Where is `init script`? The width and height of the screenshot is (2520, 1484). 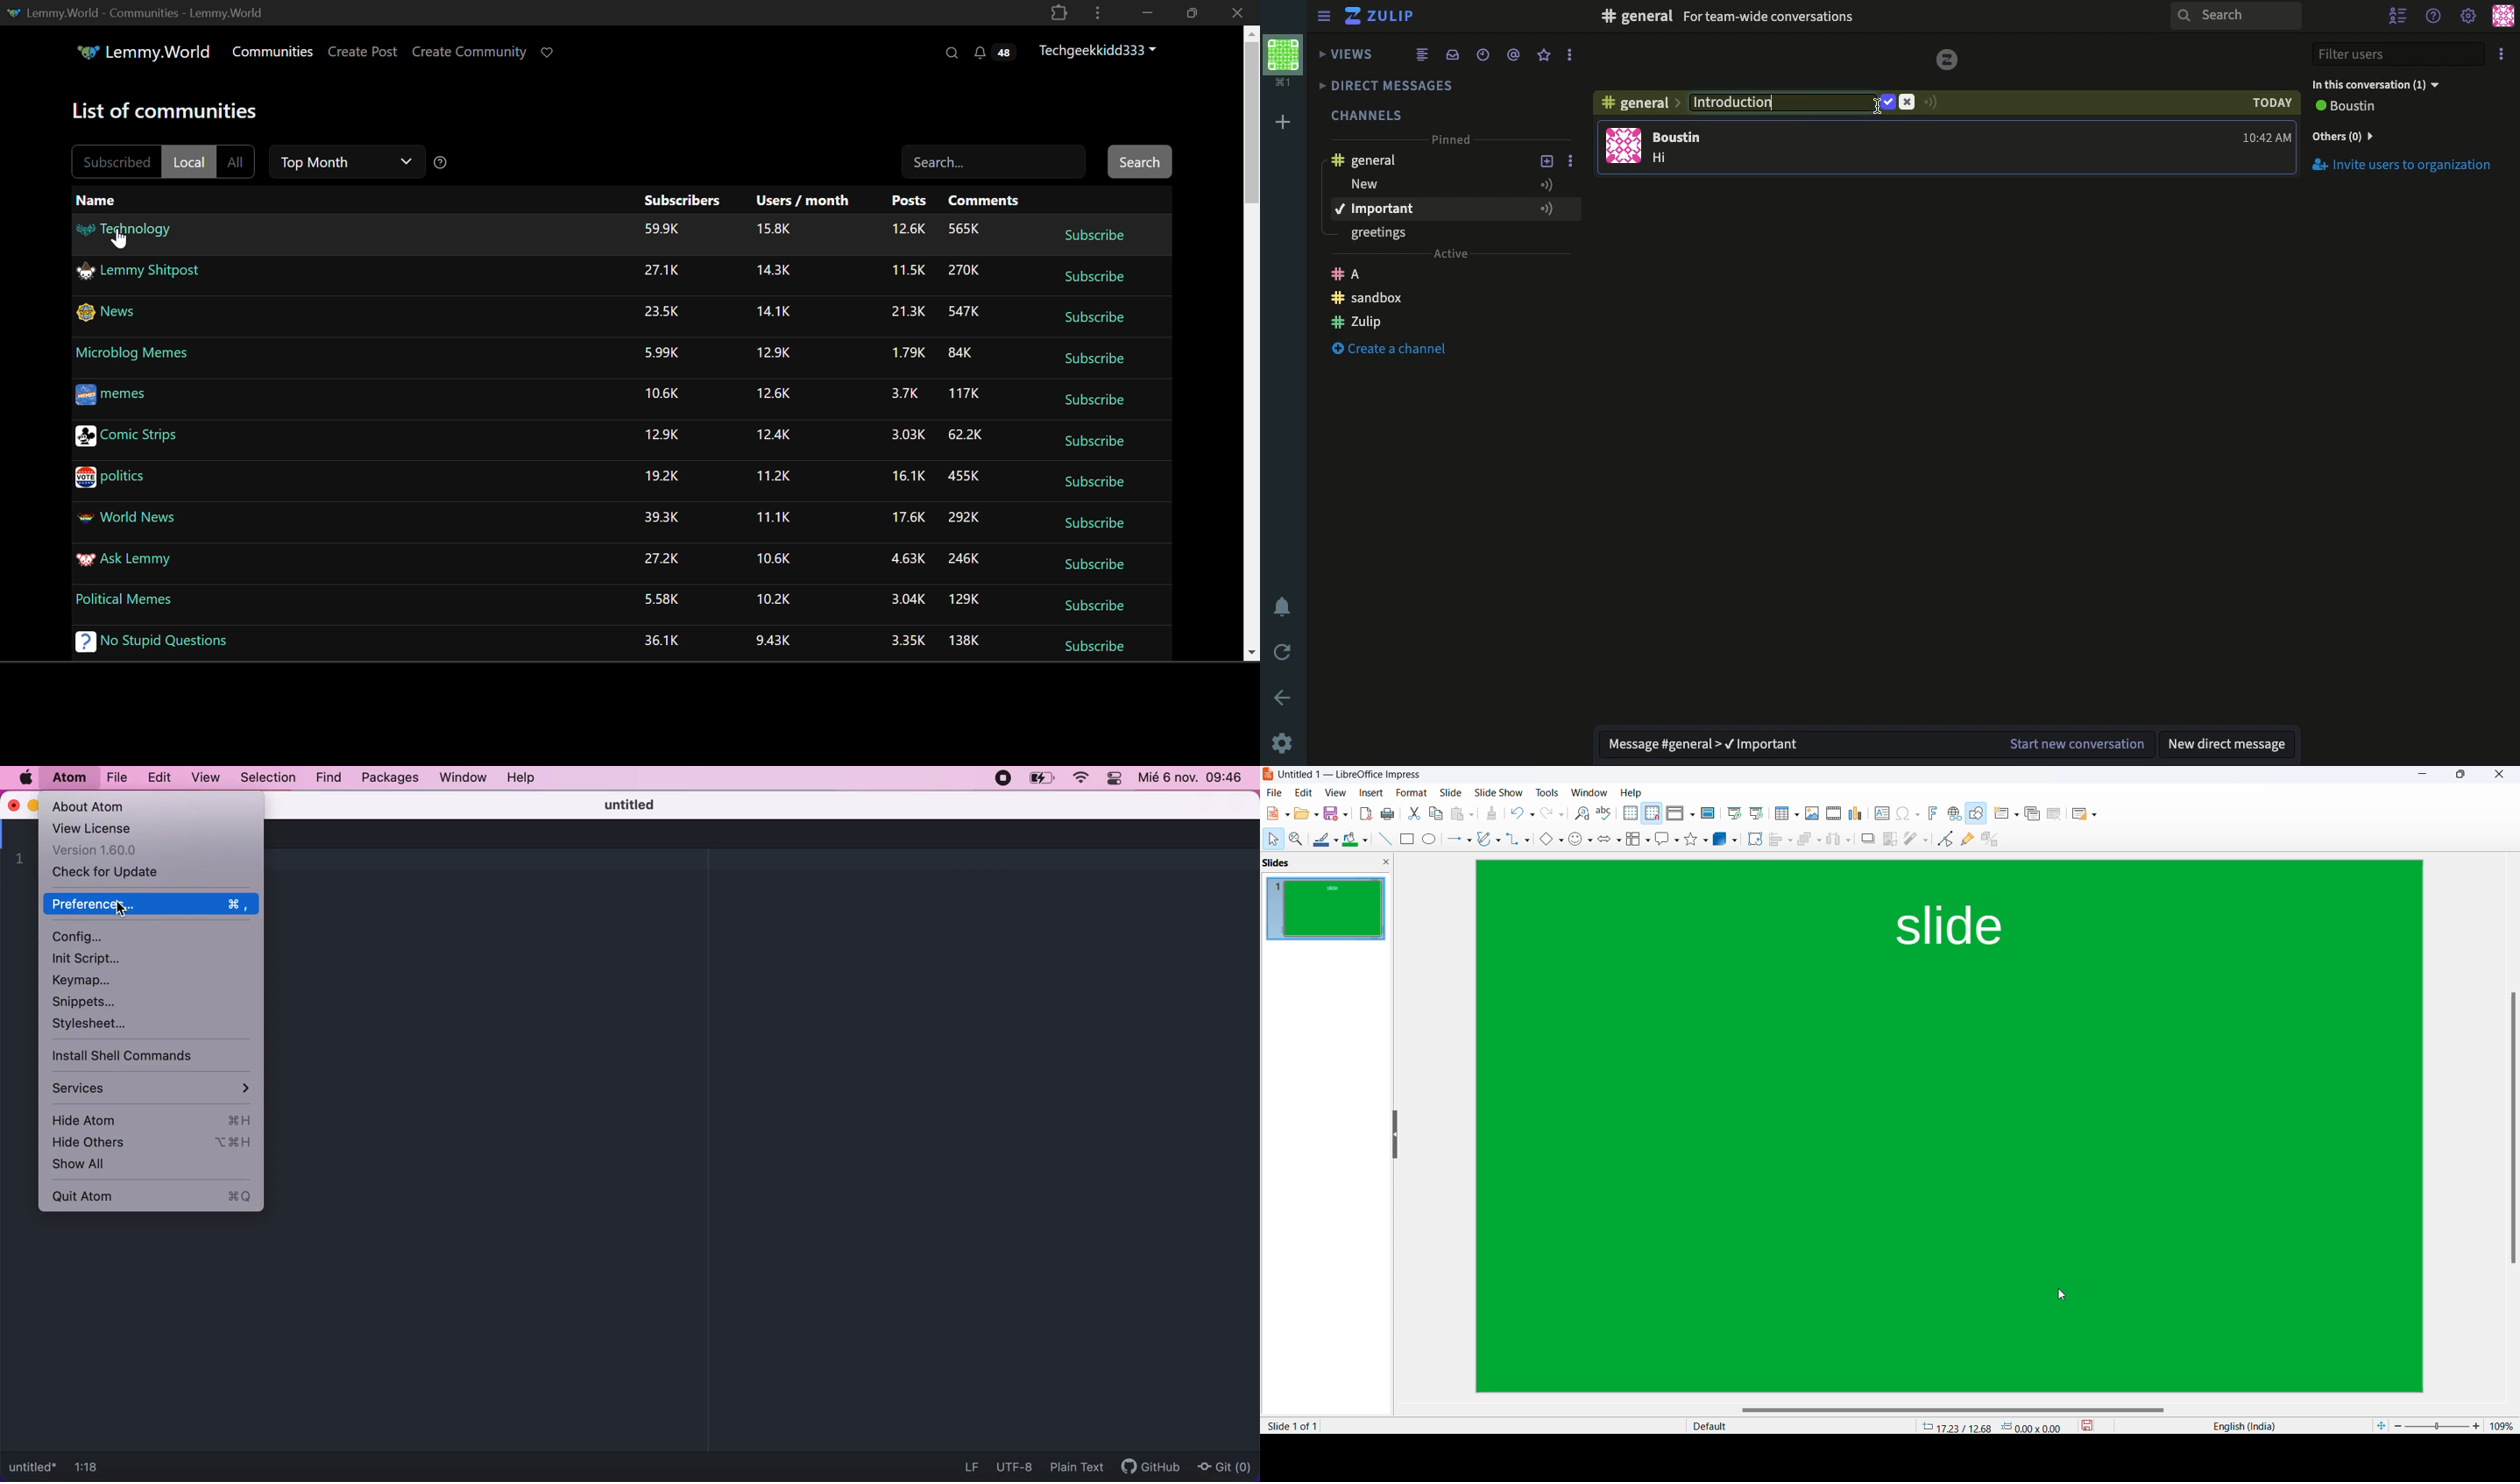 init script is located at coordinates (100, 958).